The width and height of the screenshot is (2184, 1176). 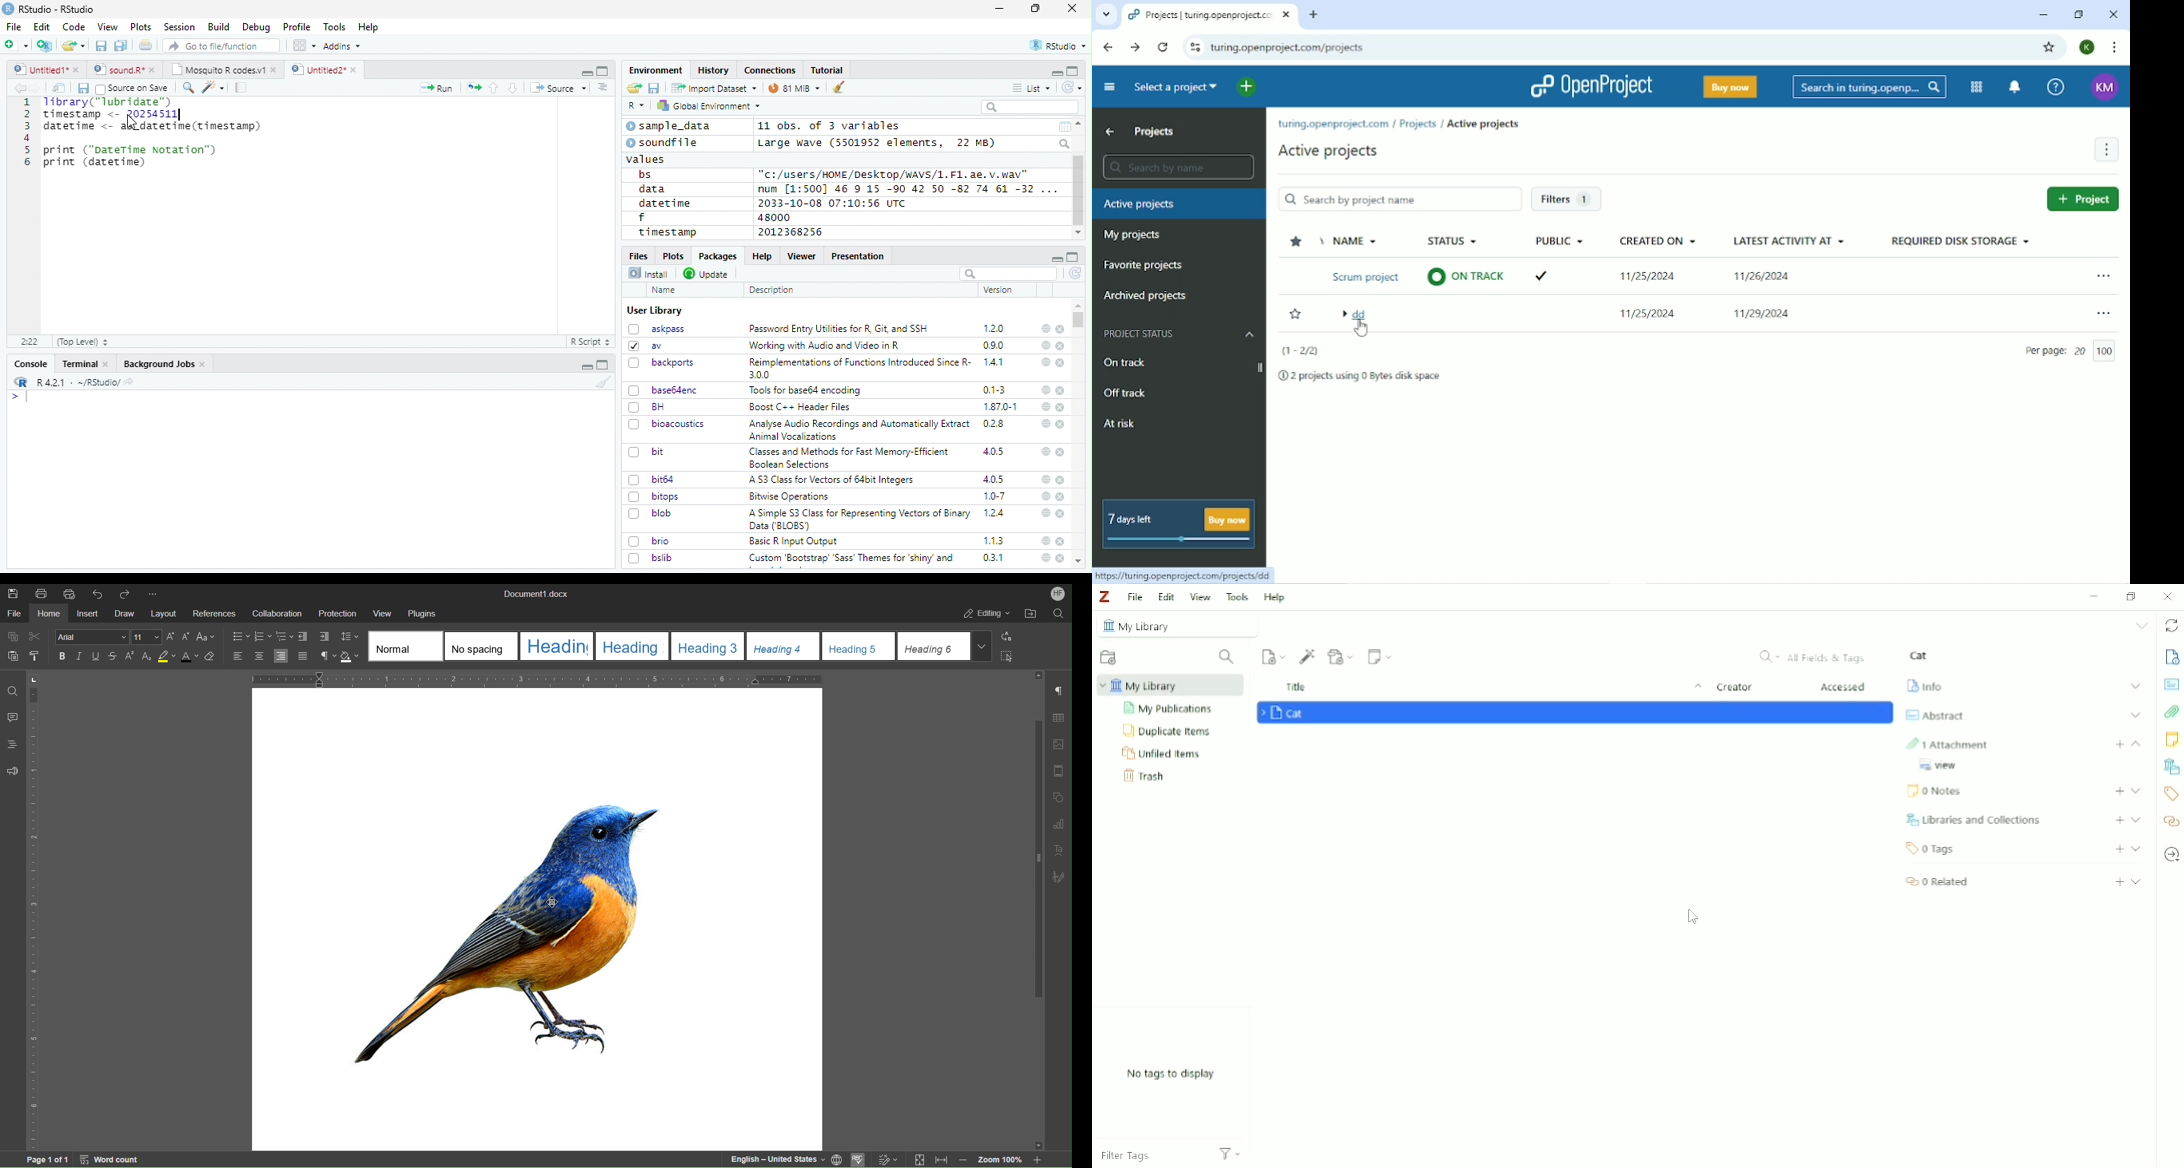 I want to click on Tools, so click(x=333, y=27).